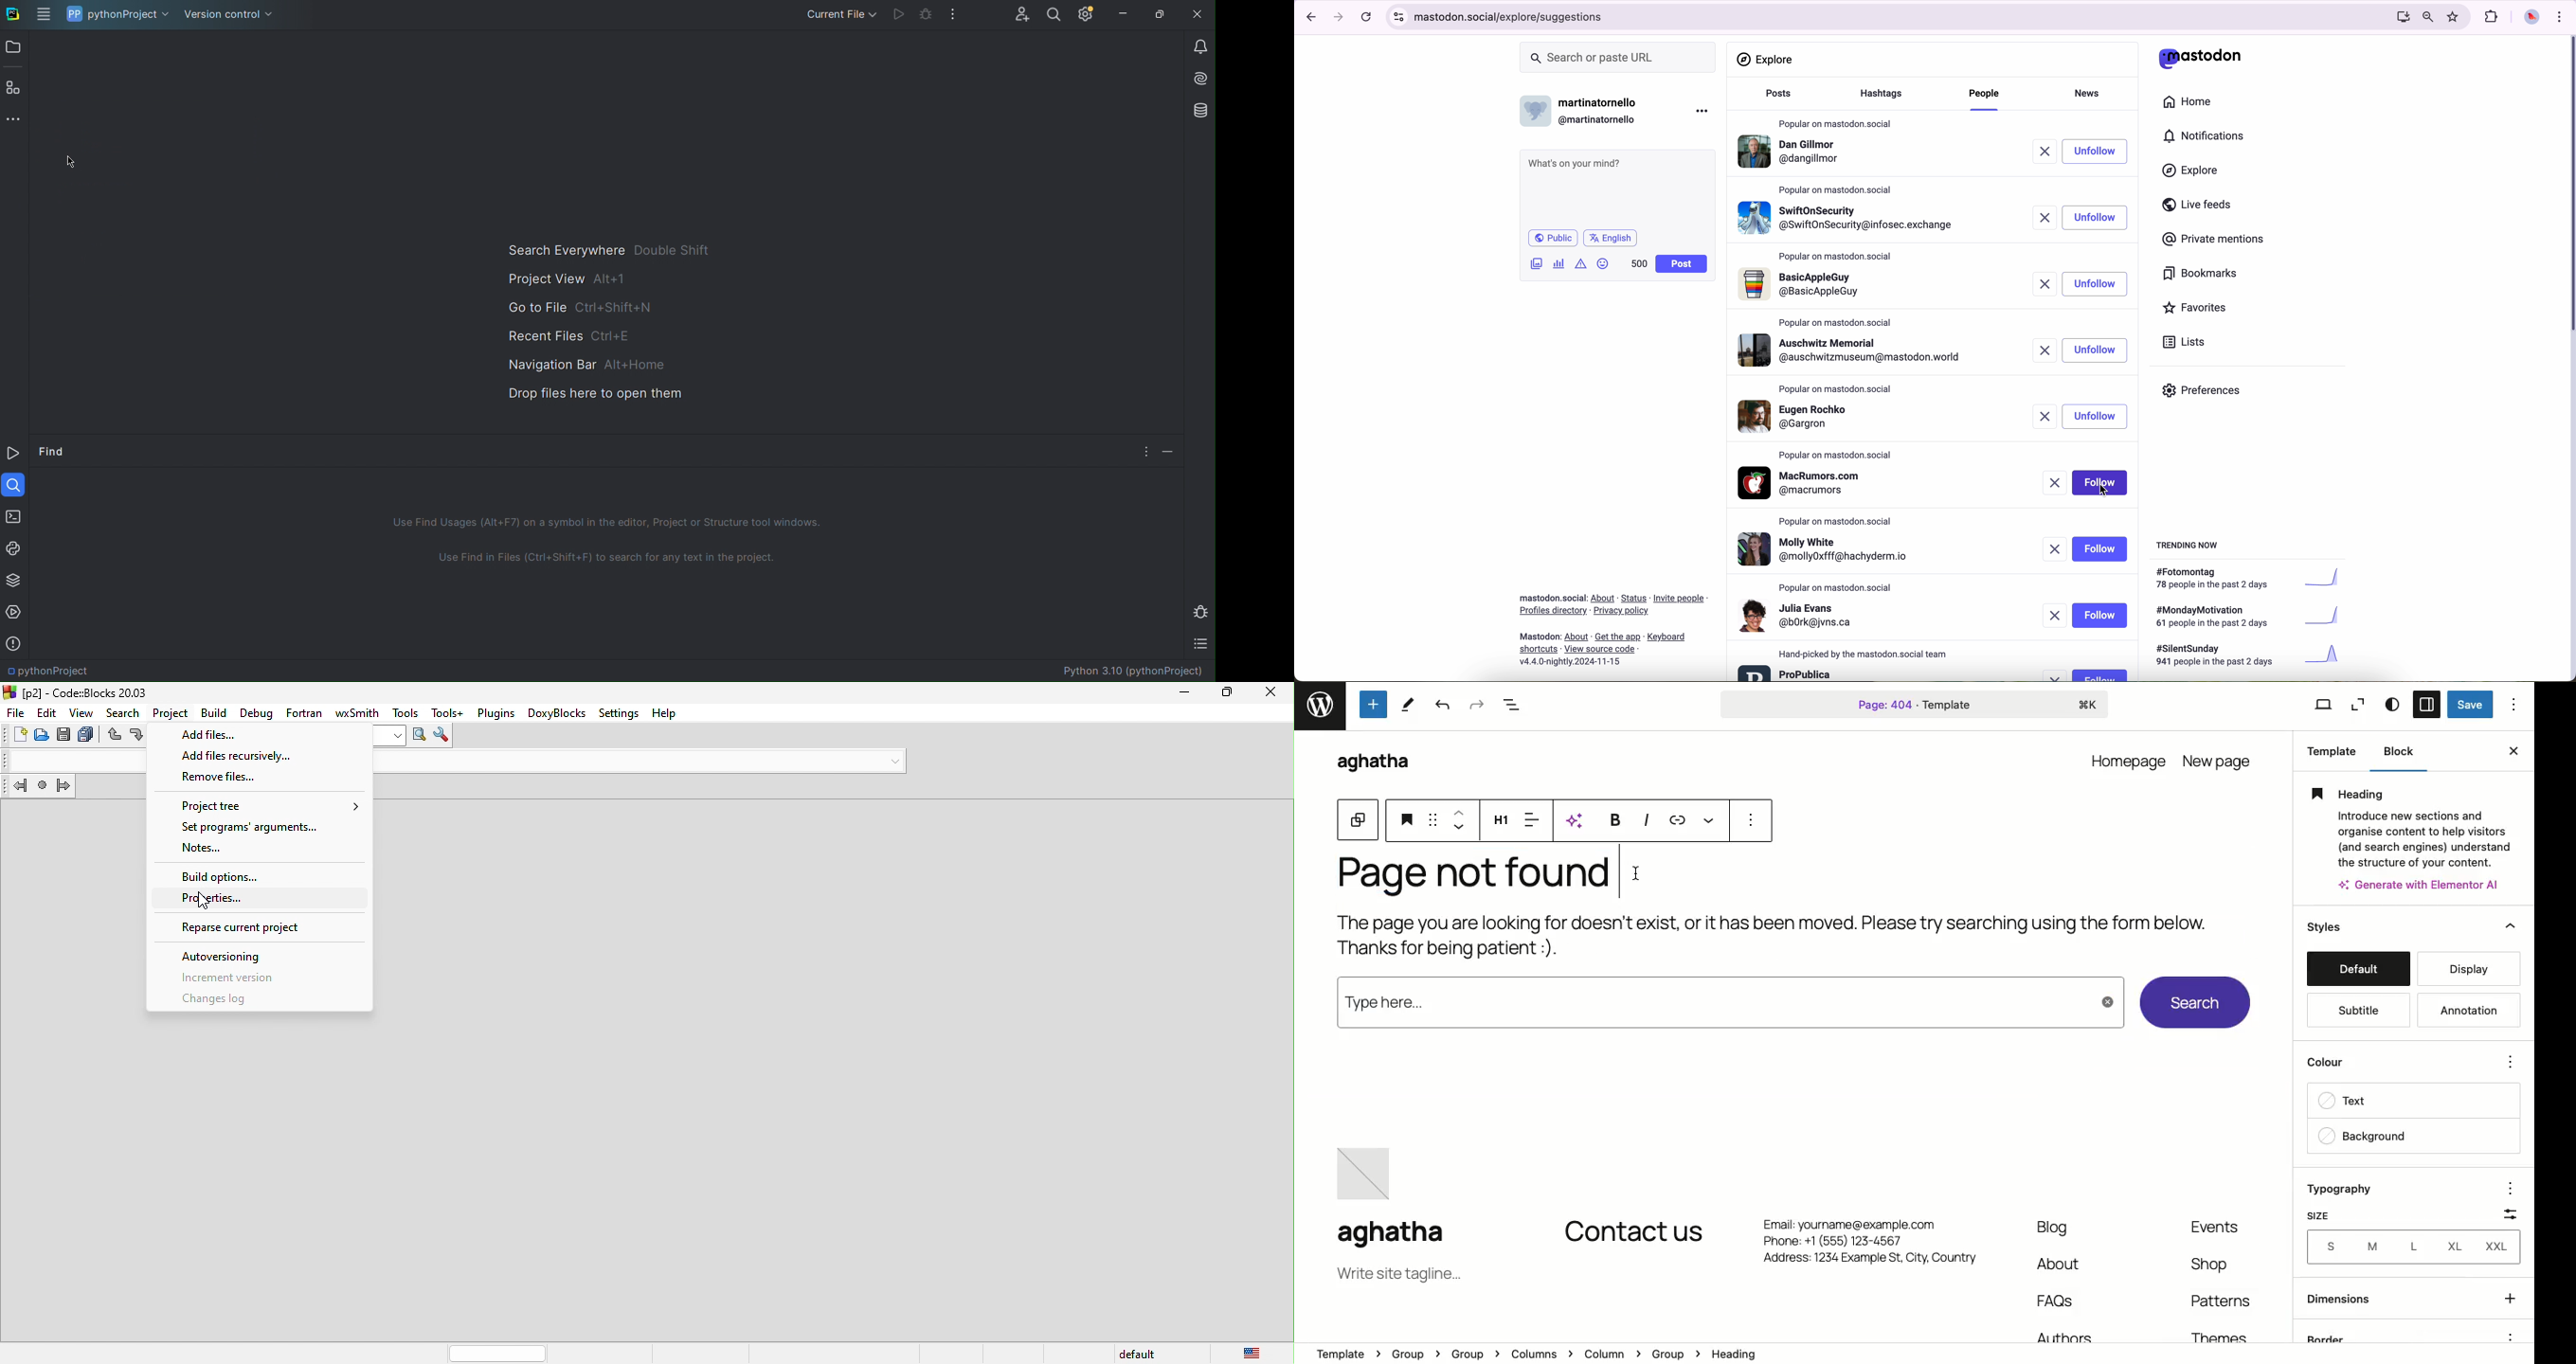 The width and height of the screenshot is (2576, 1372). I want to click on remove, so click(2055, 483).